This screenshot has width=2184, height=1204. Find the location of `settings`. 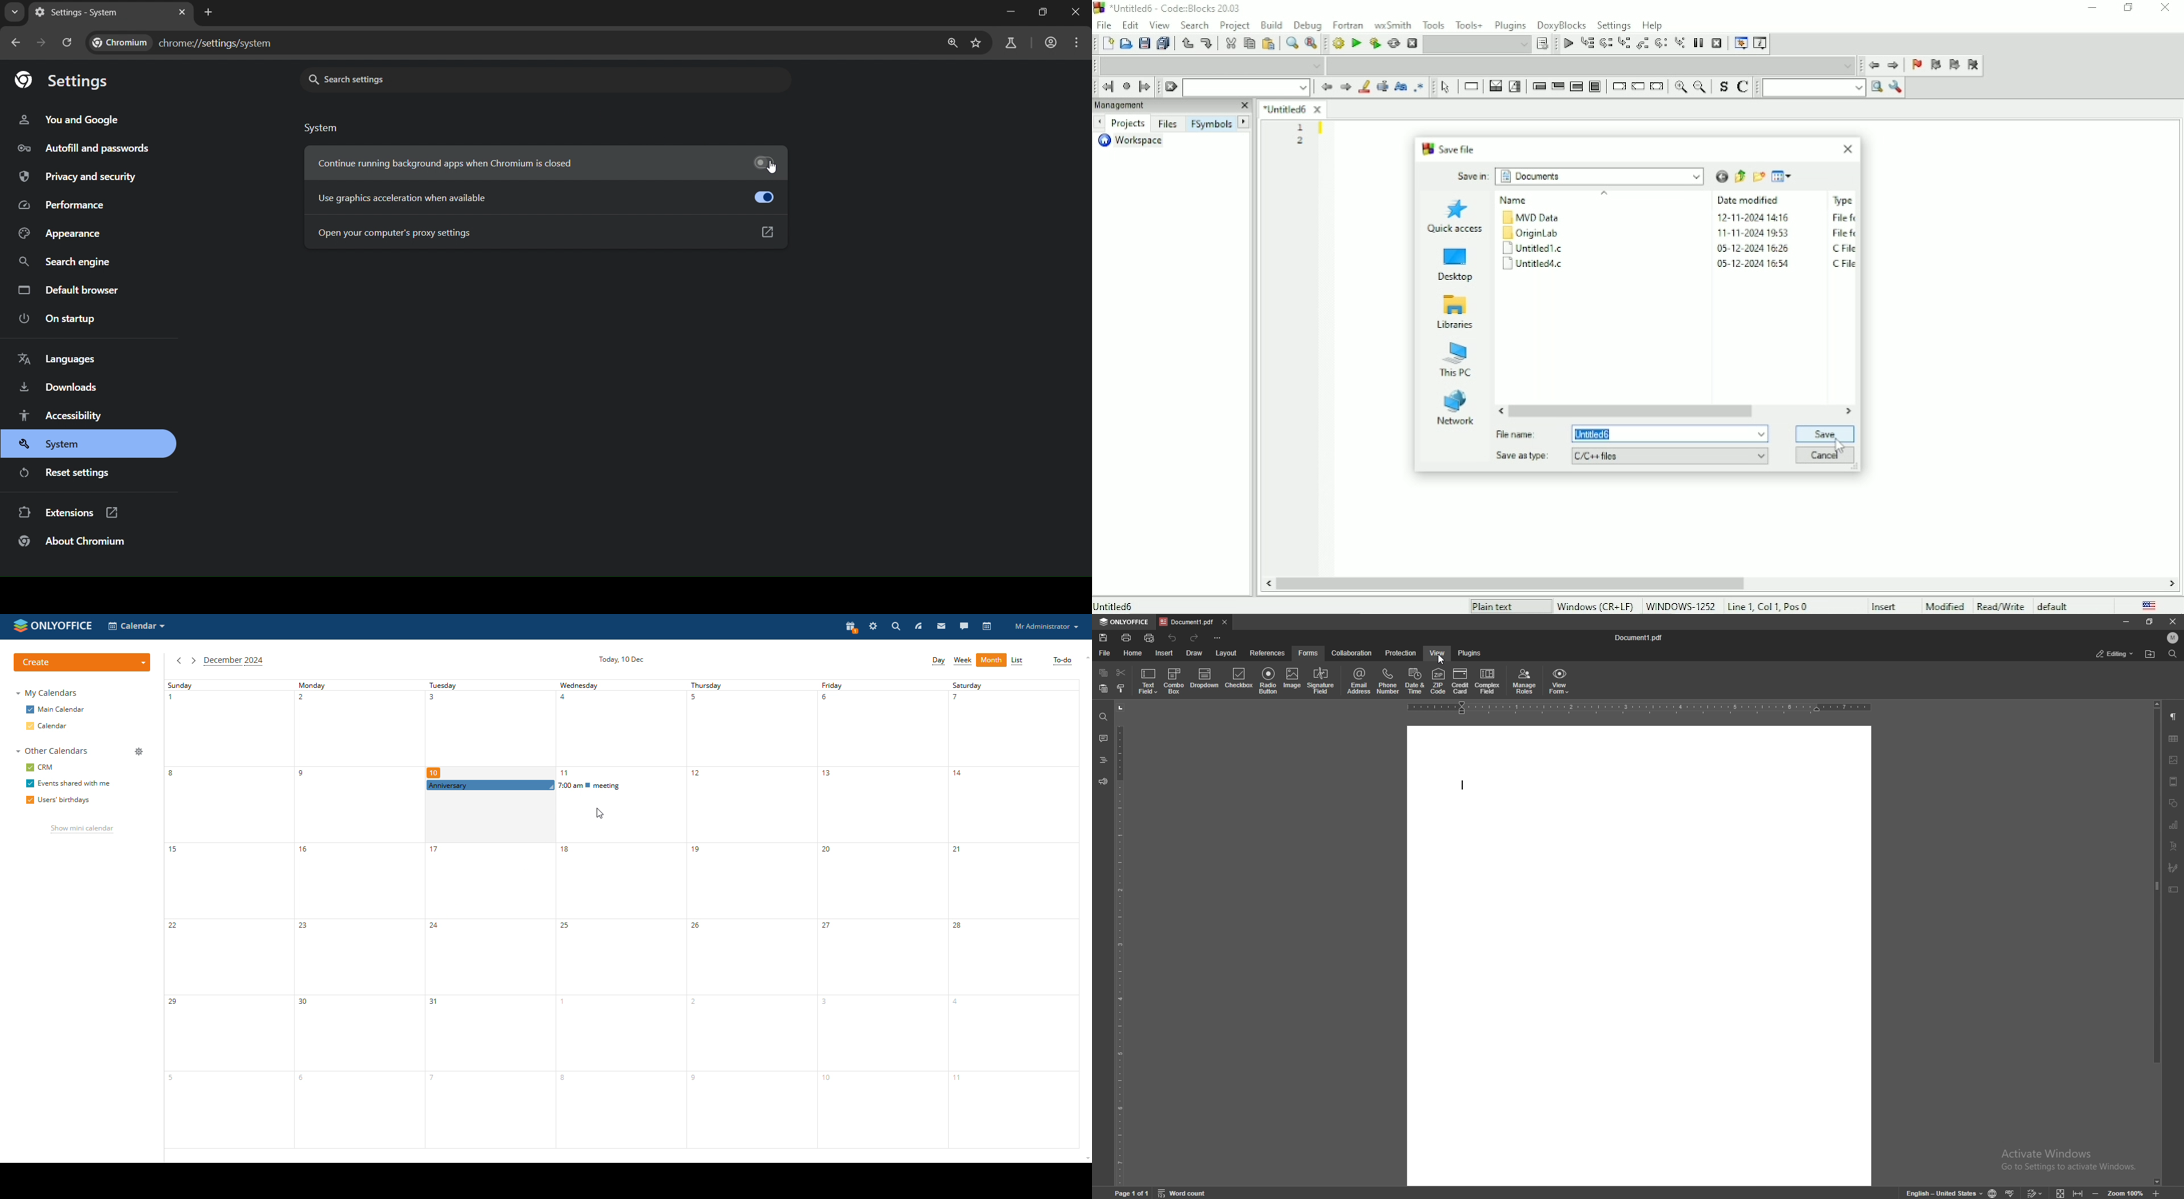

settings is located at coordinates (66, 81).